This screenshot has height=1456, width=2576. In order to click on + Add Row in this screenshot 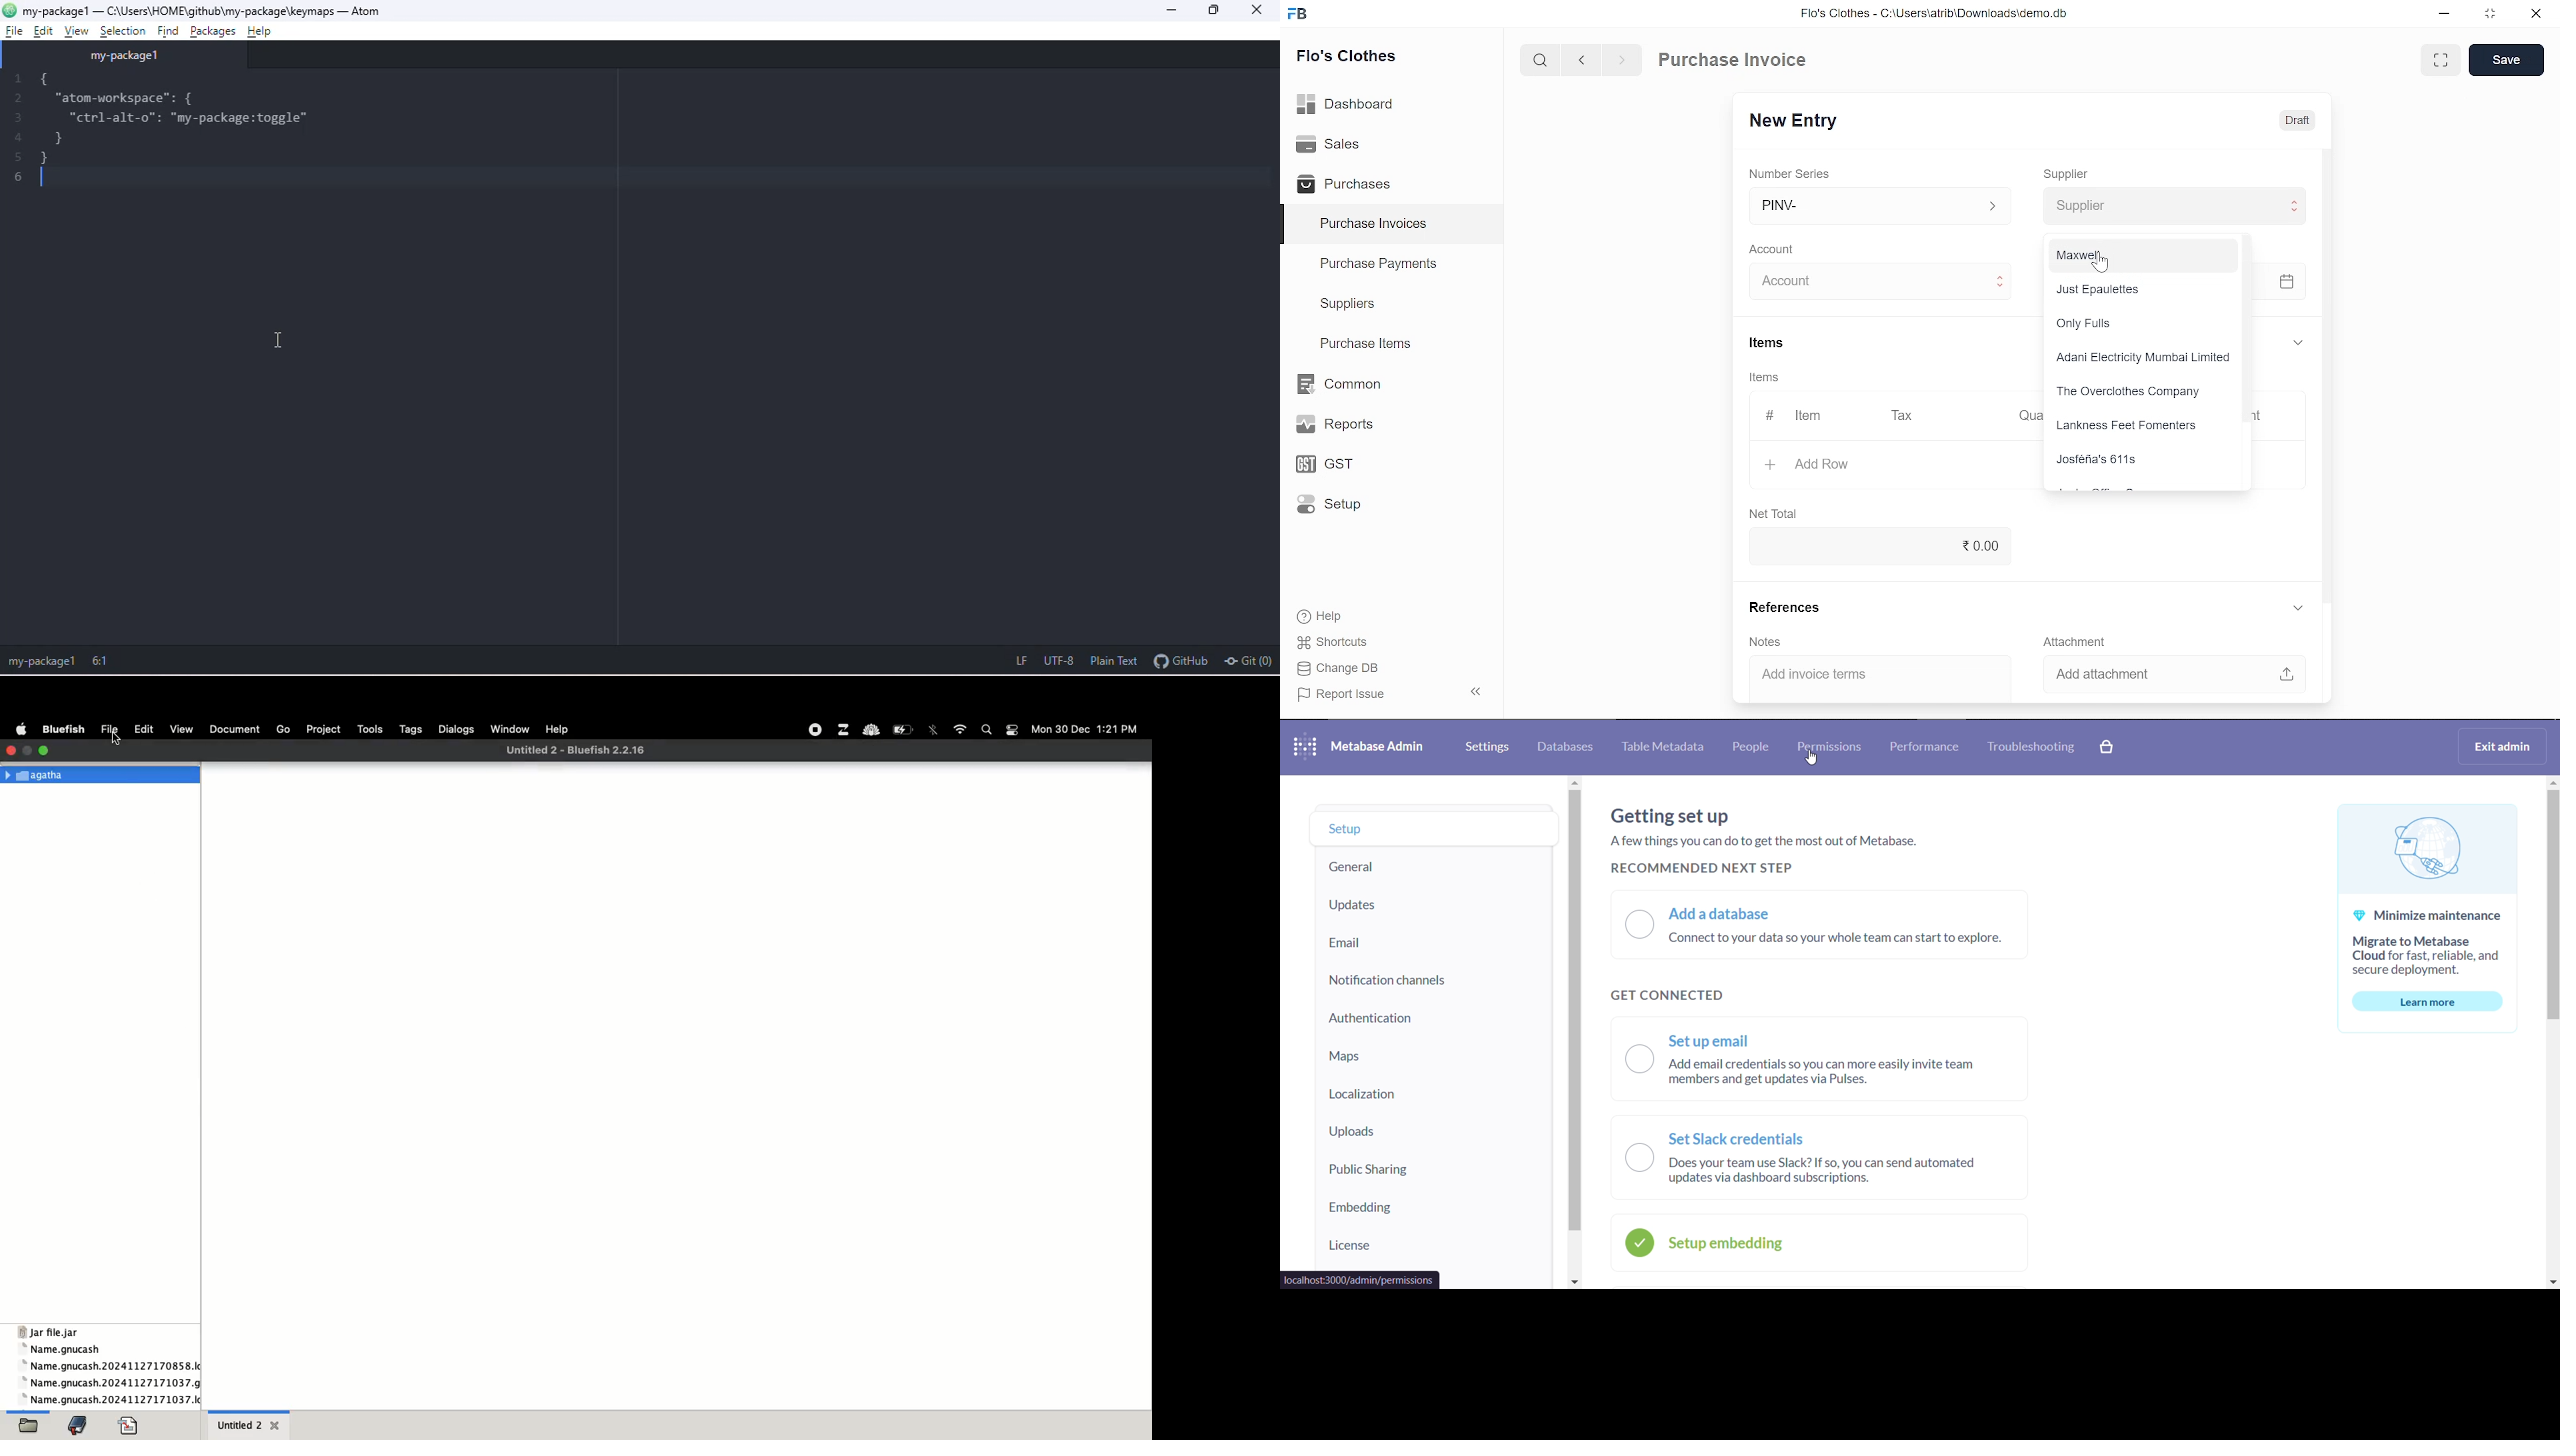, I will do `click(1801, 463)`.